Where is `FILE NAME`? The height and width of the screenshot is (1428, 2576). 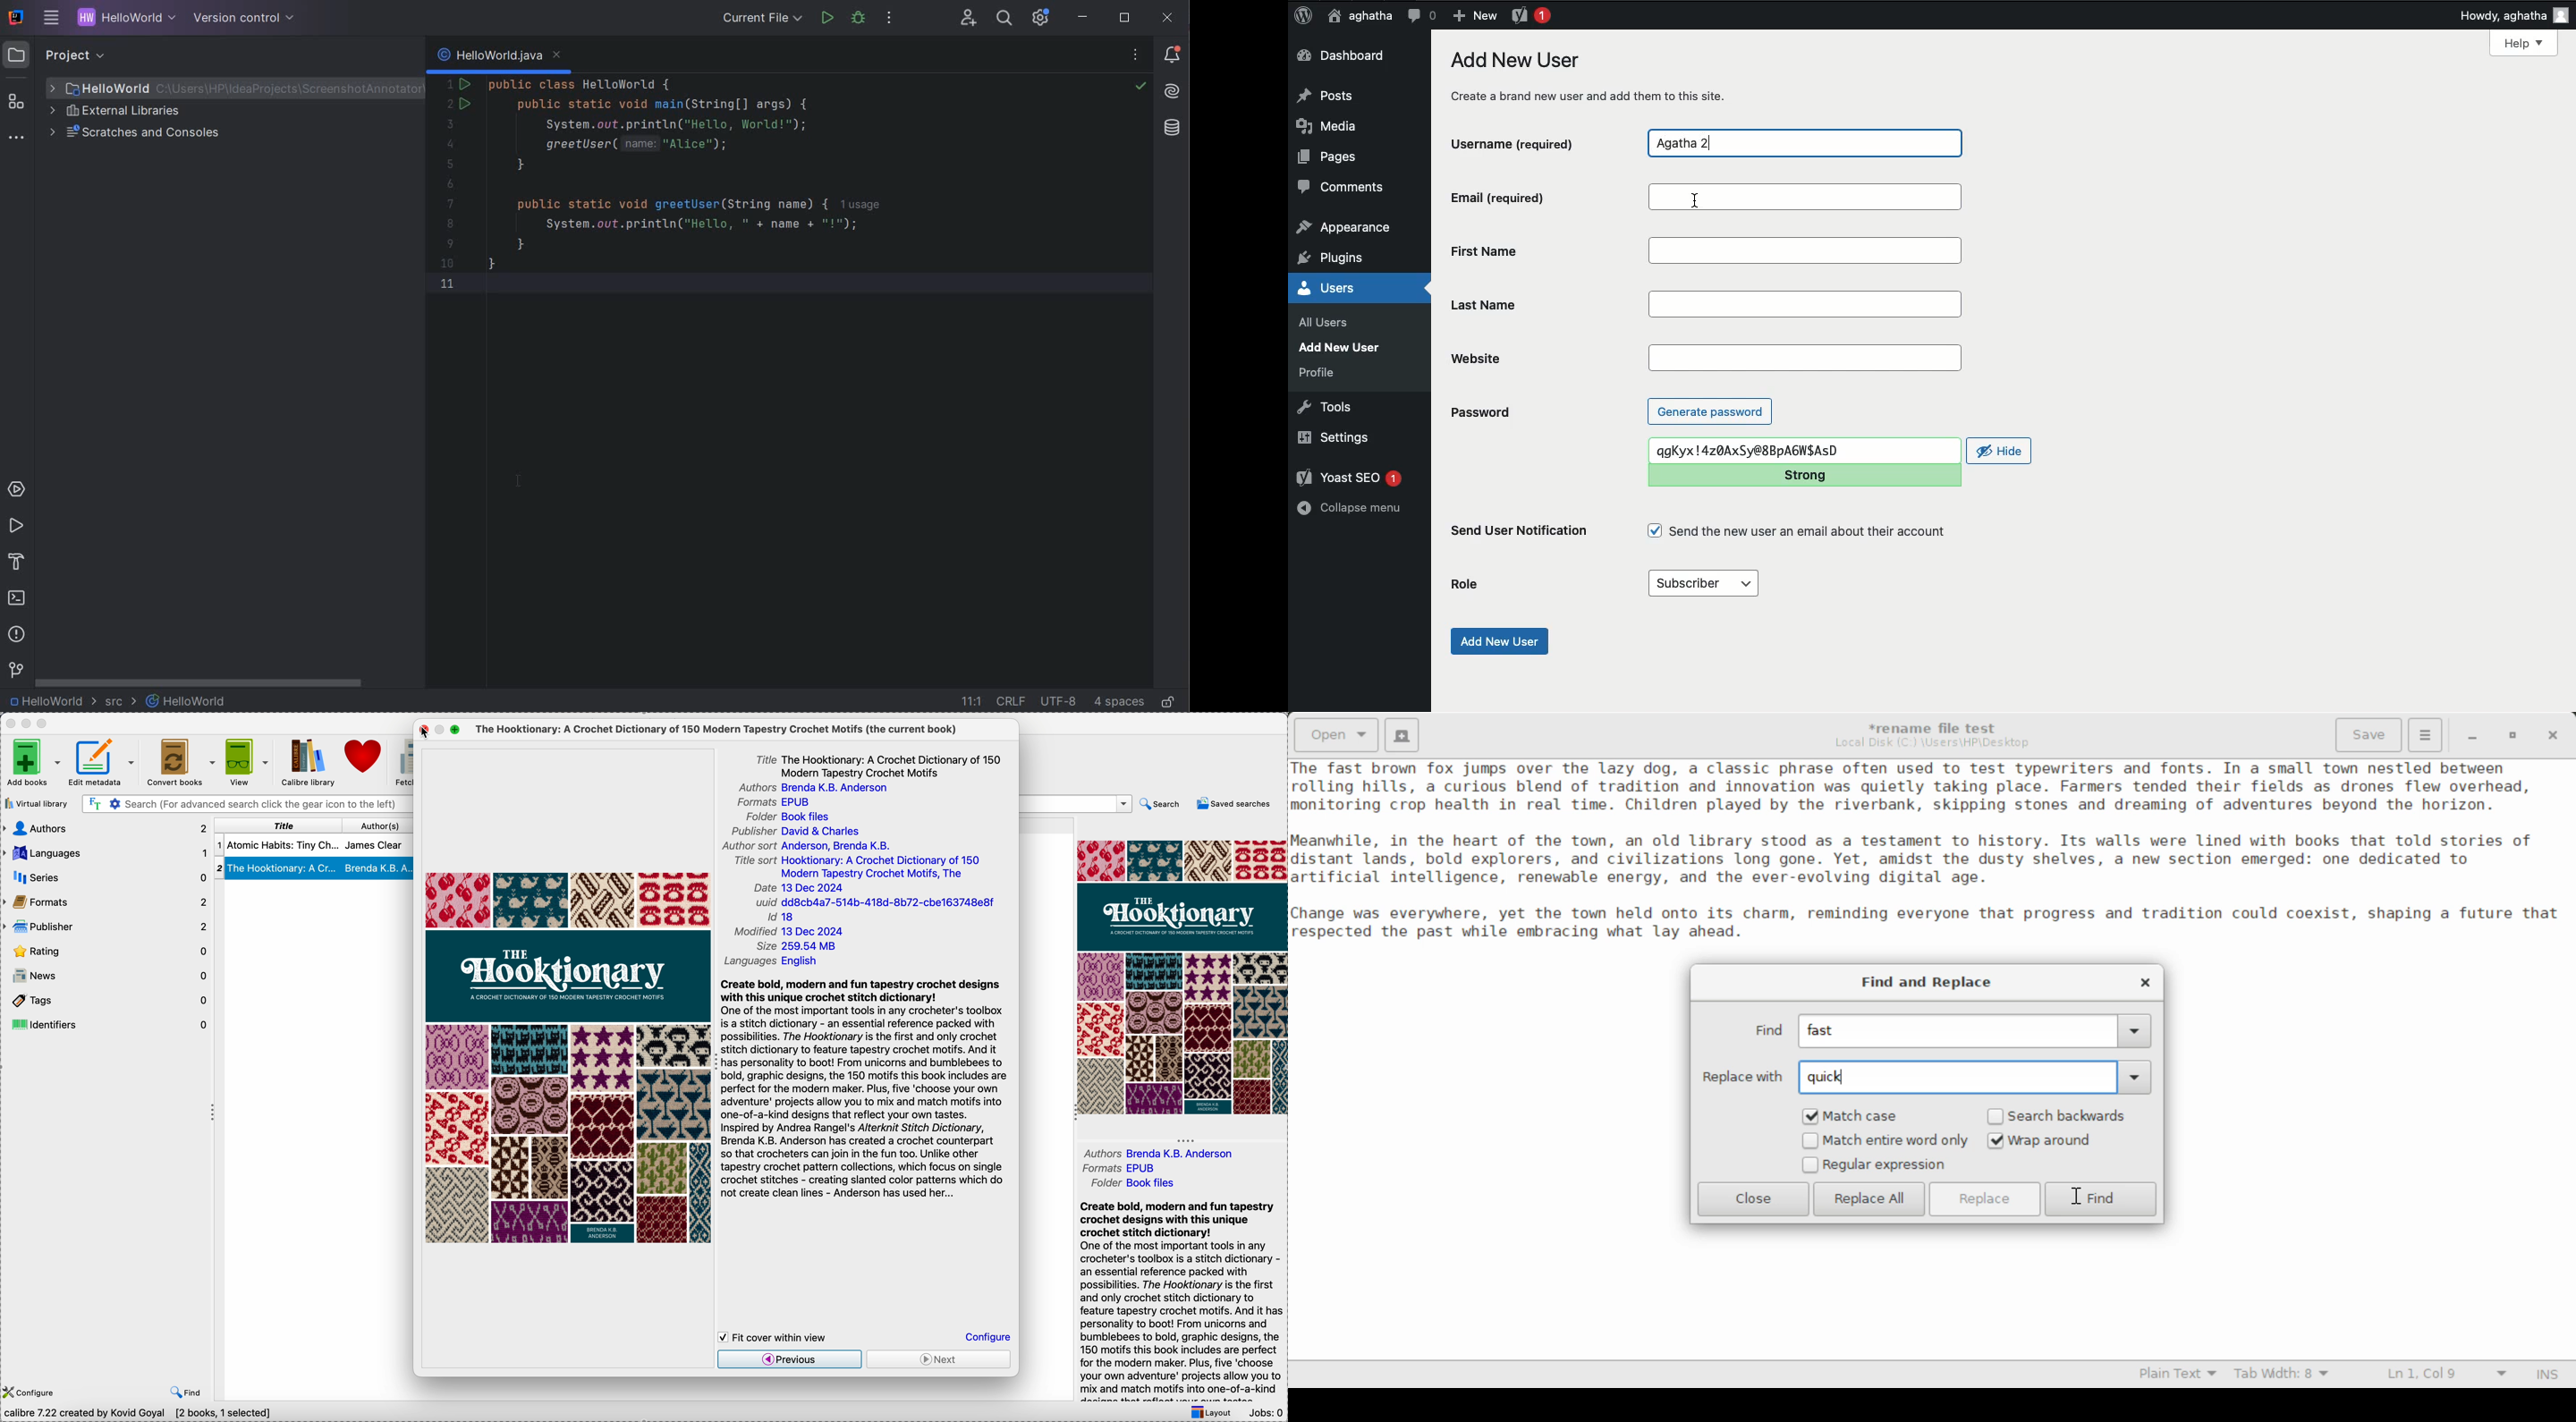
FILE NAME is located at coordinates (500, 57).